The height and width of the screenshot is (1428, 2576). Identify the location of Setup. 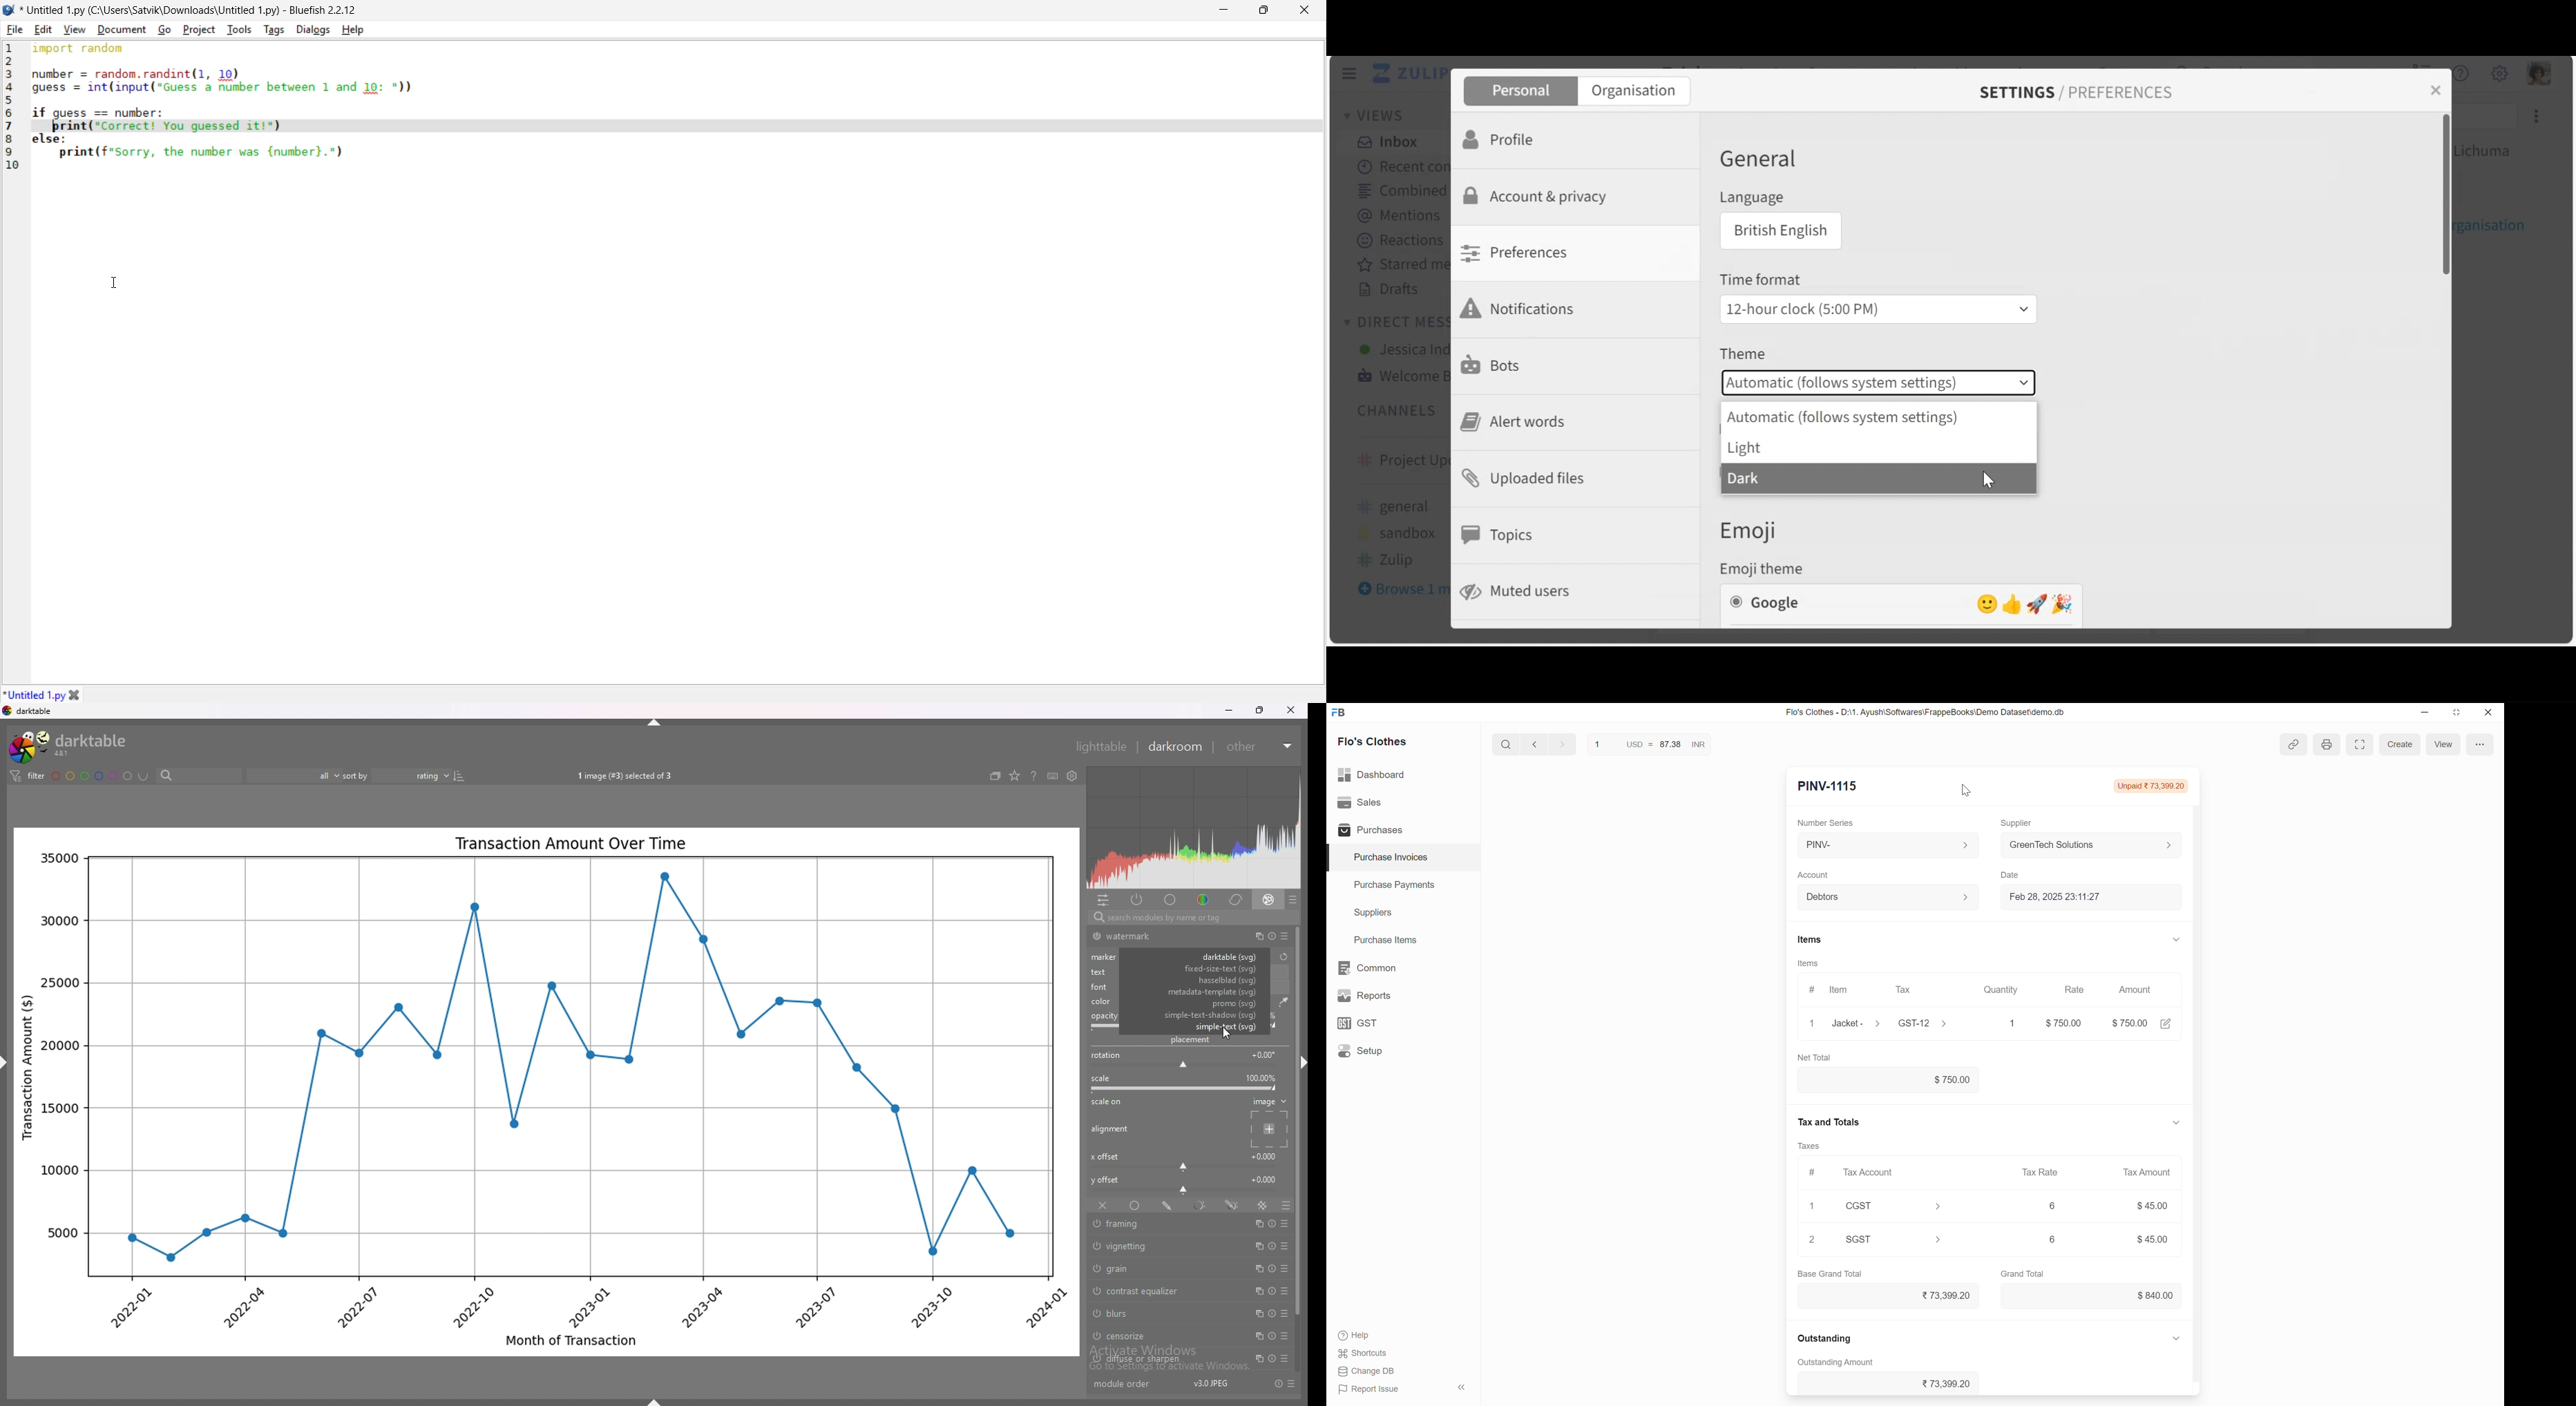
(1402, 1051).